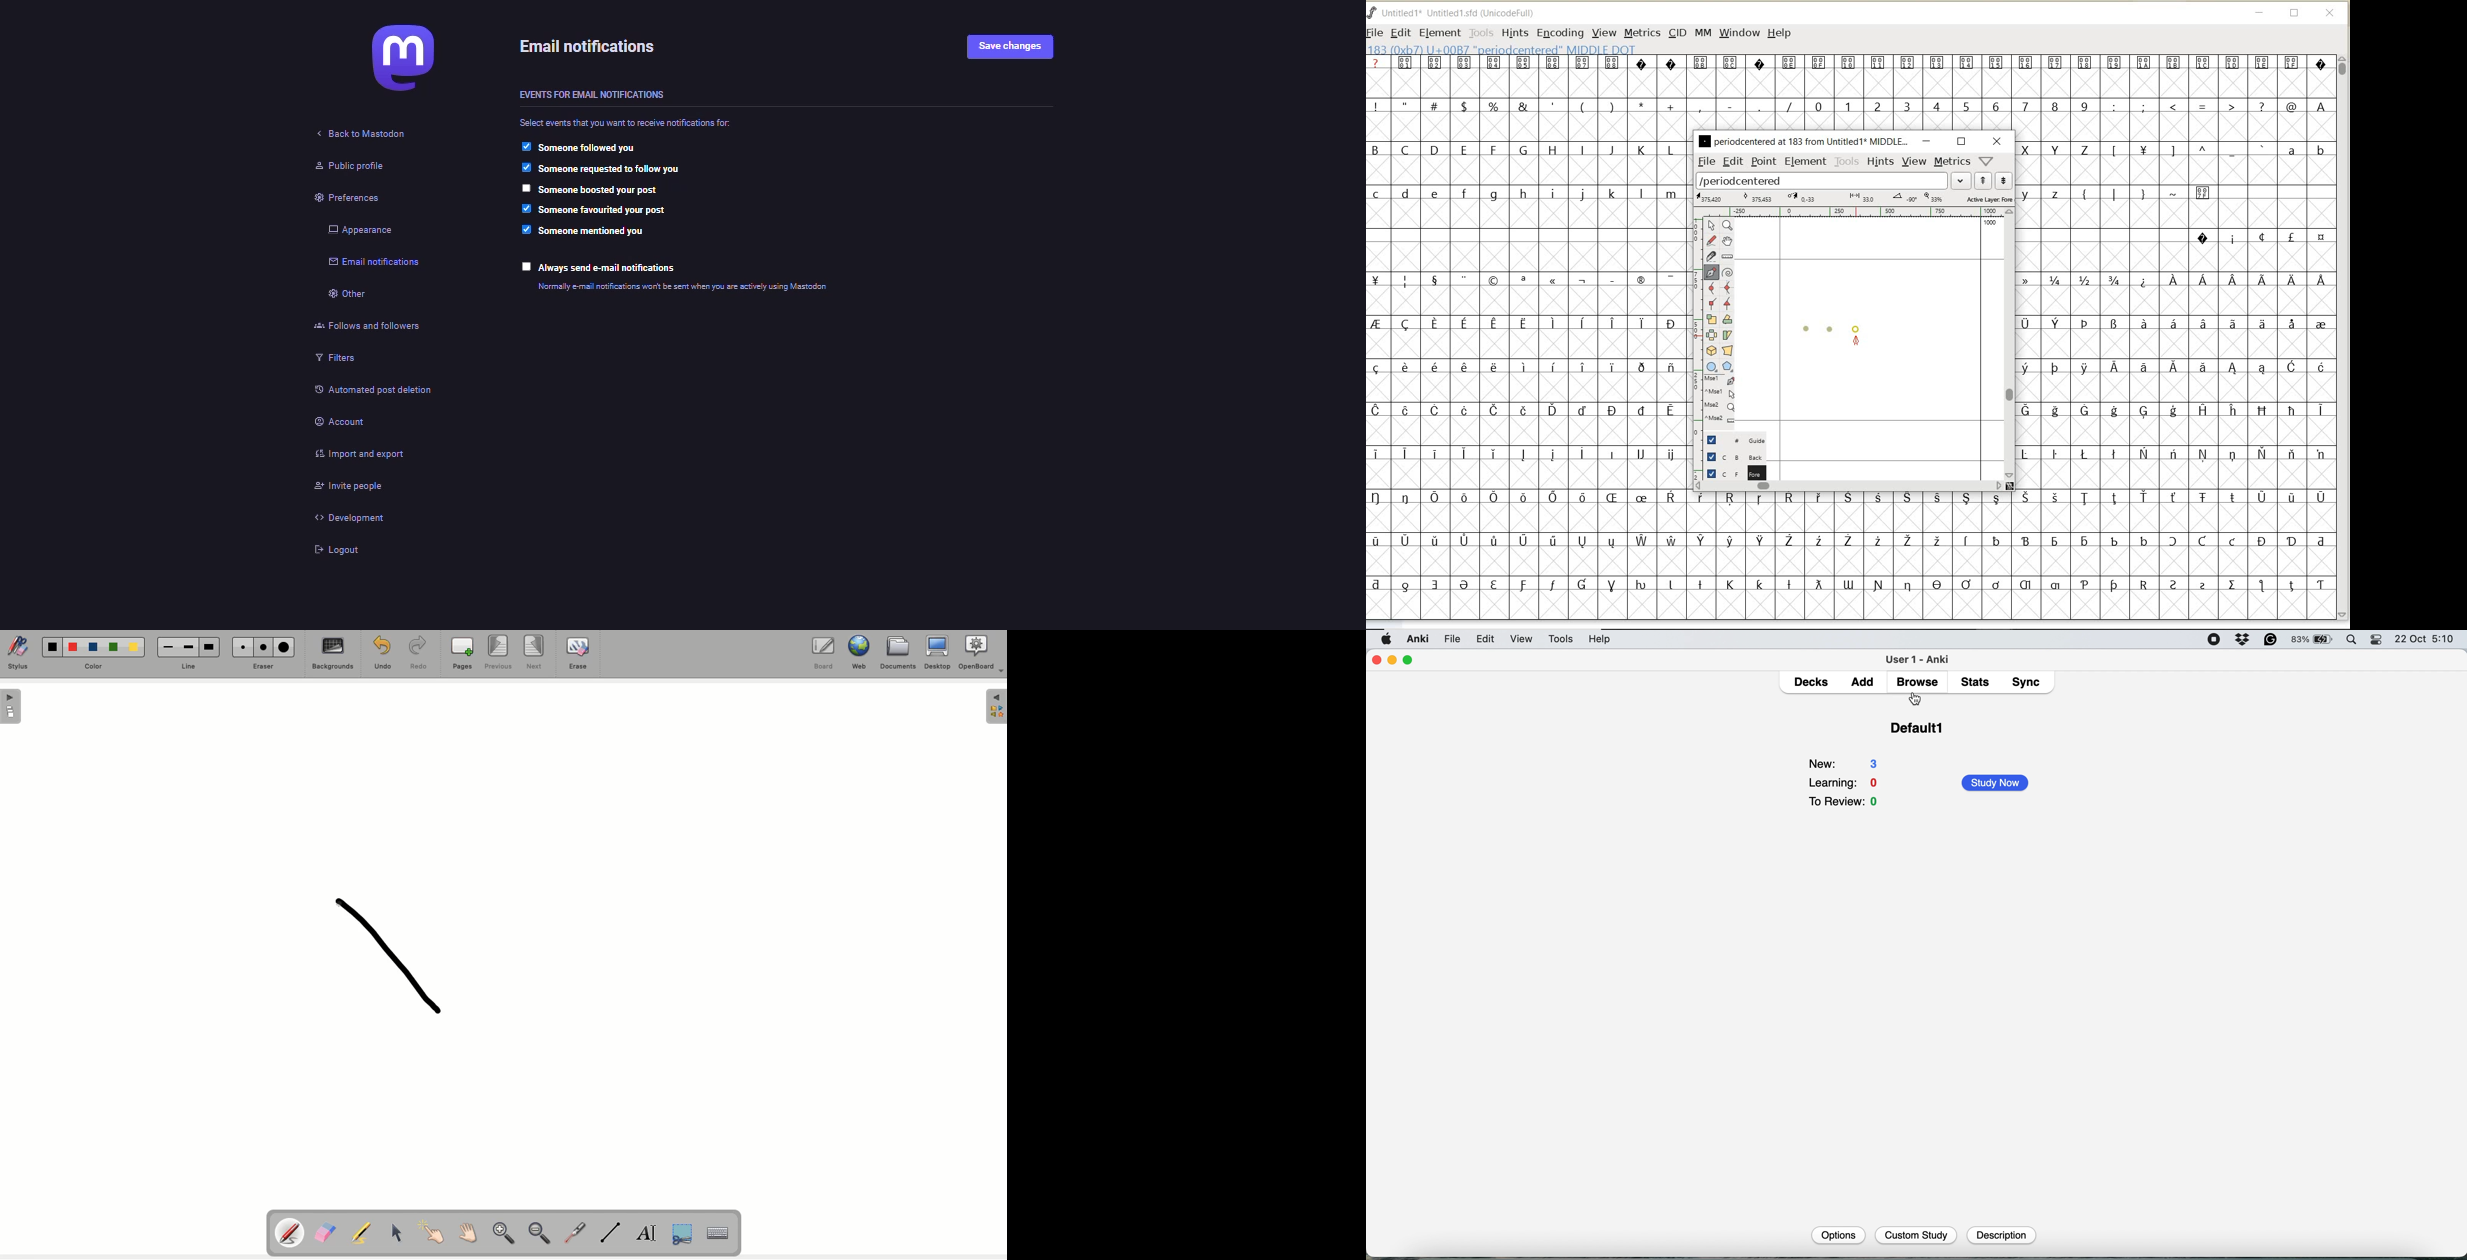 The image size is (2492, 1260). What do you see at coordinates (1917, 682) in the screenshot?
I see `Browse` at bounding box center [1917, 682].